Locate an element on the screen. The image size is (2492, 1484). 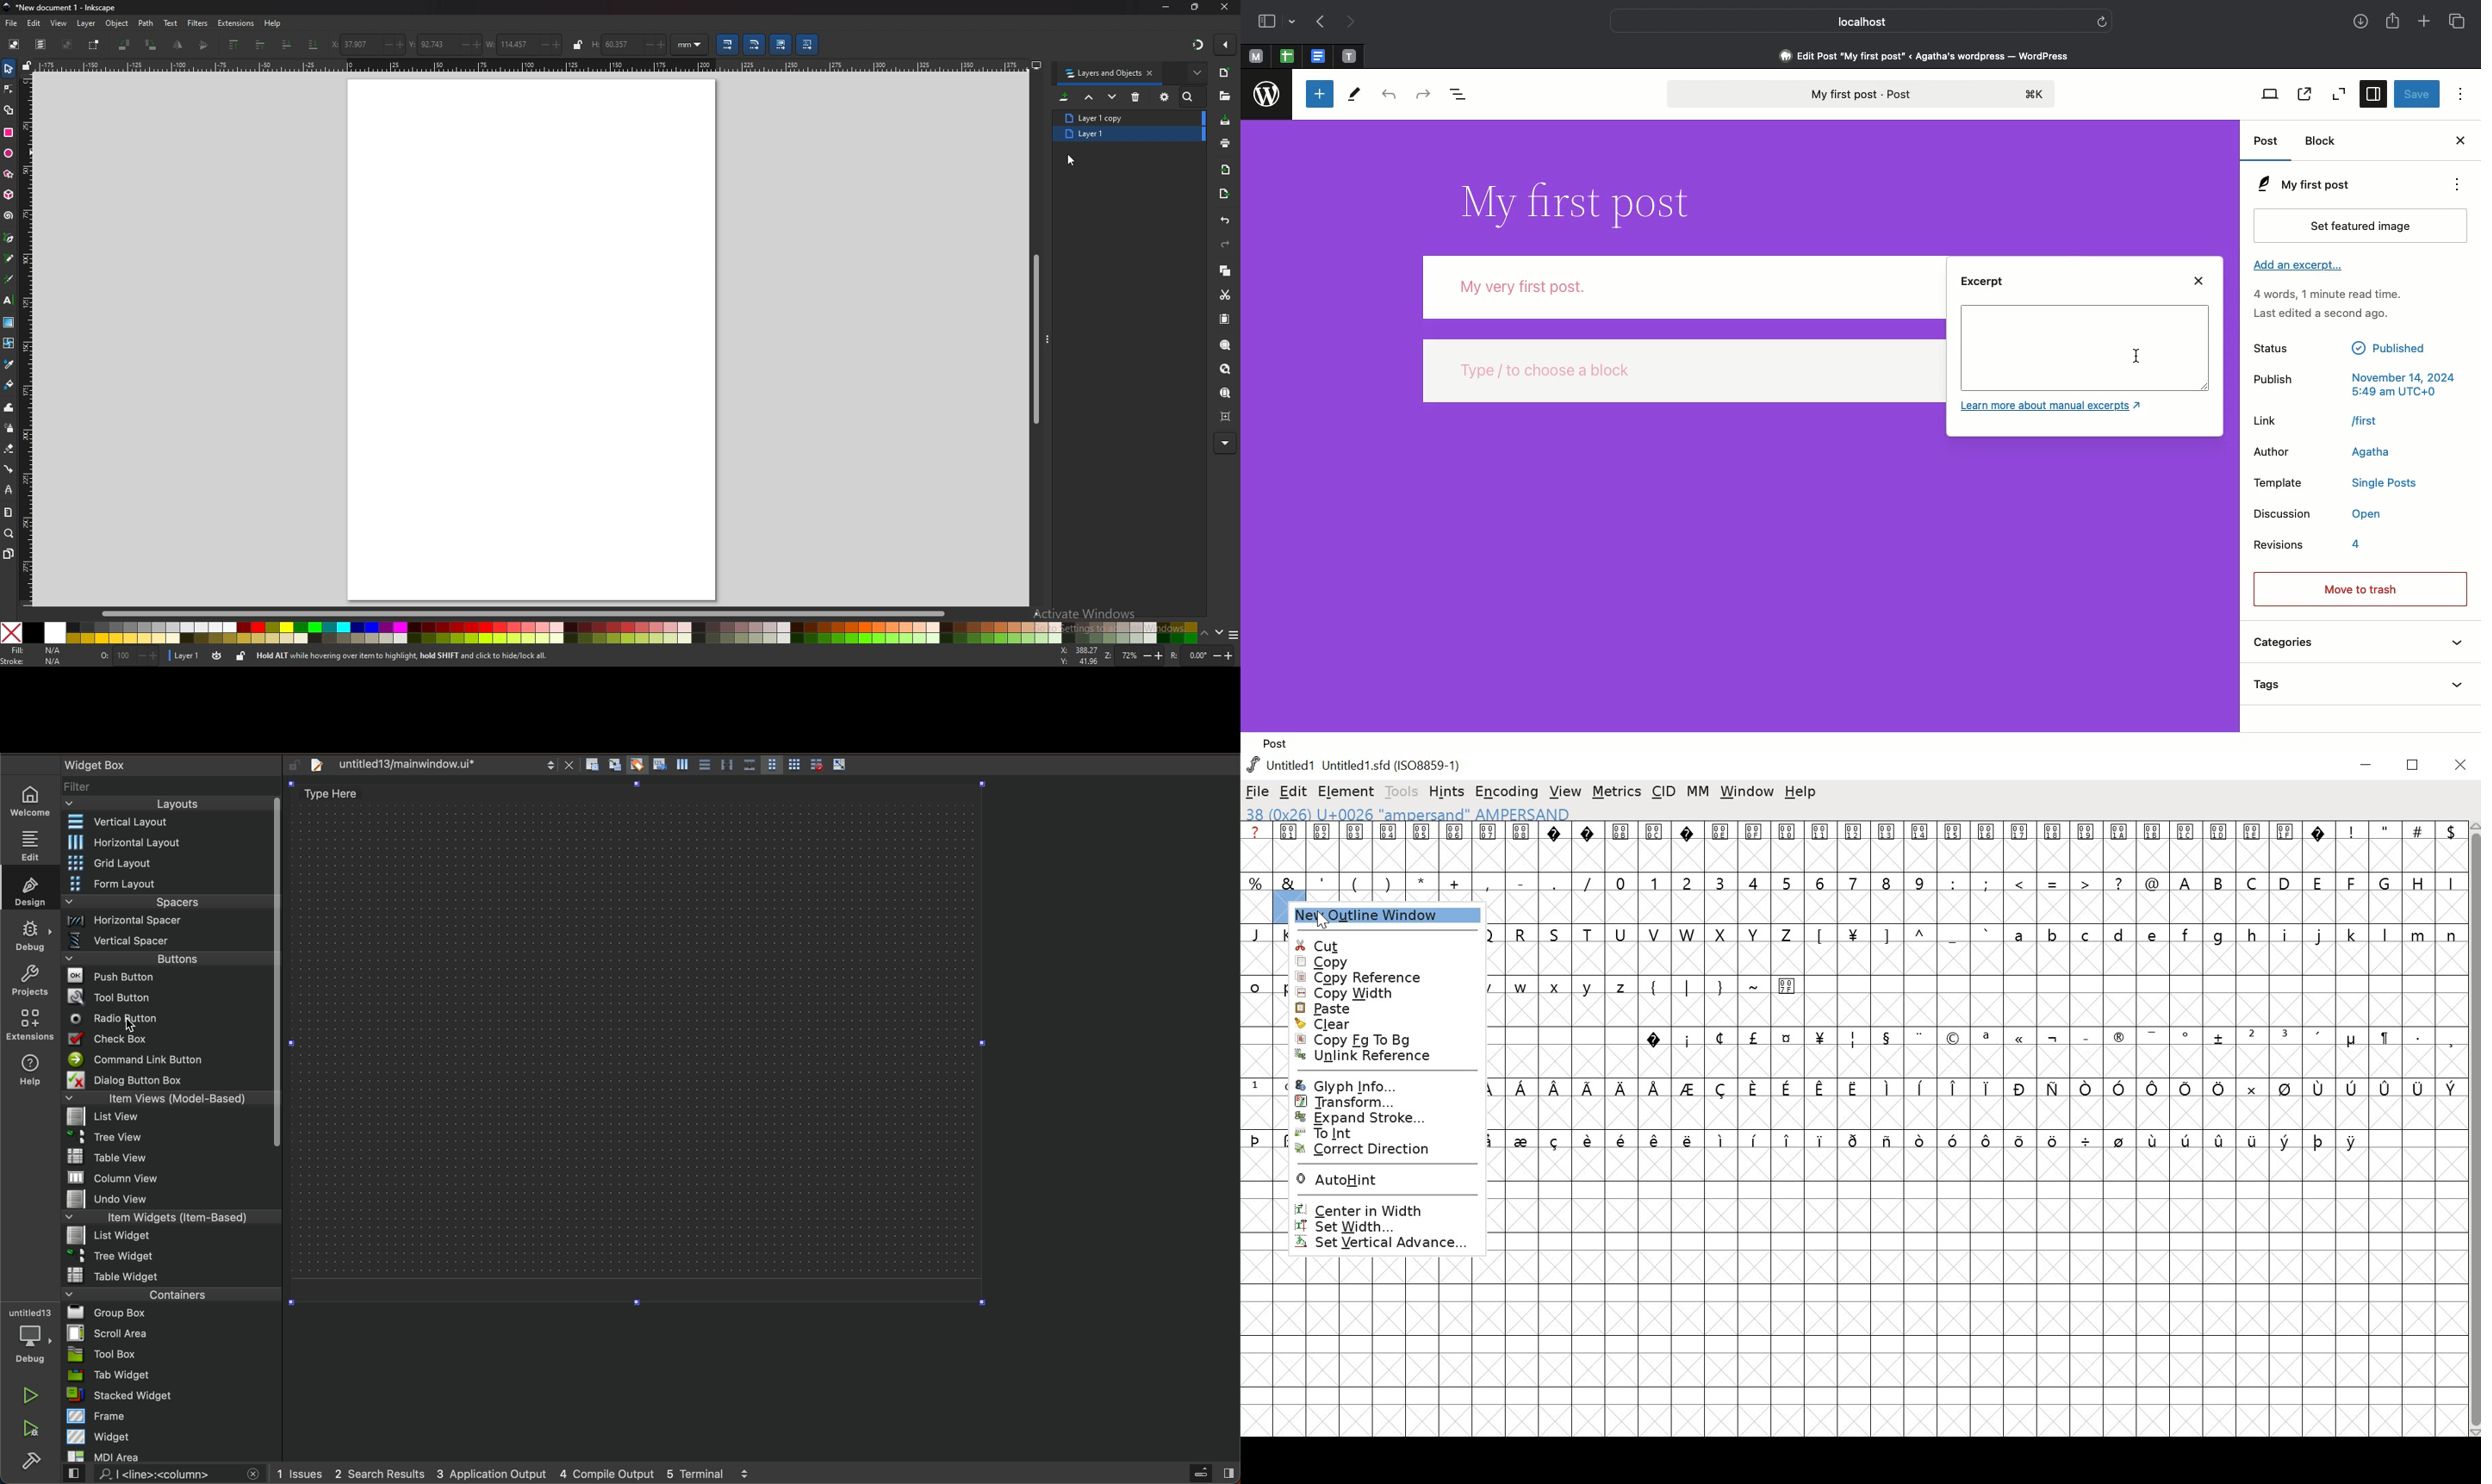
excel sheet is located at coordinates (1285, 55).